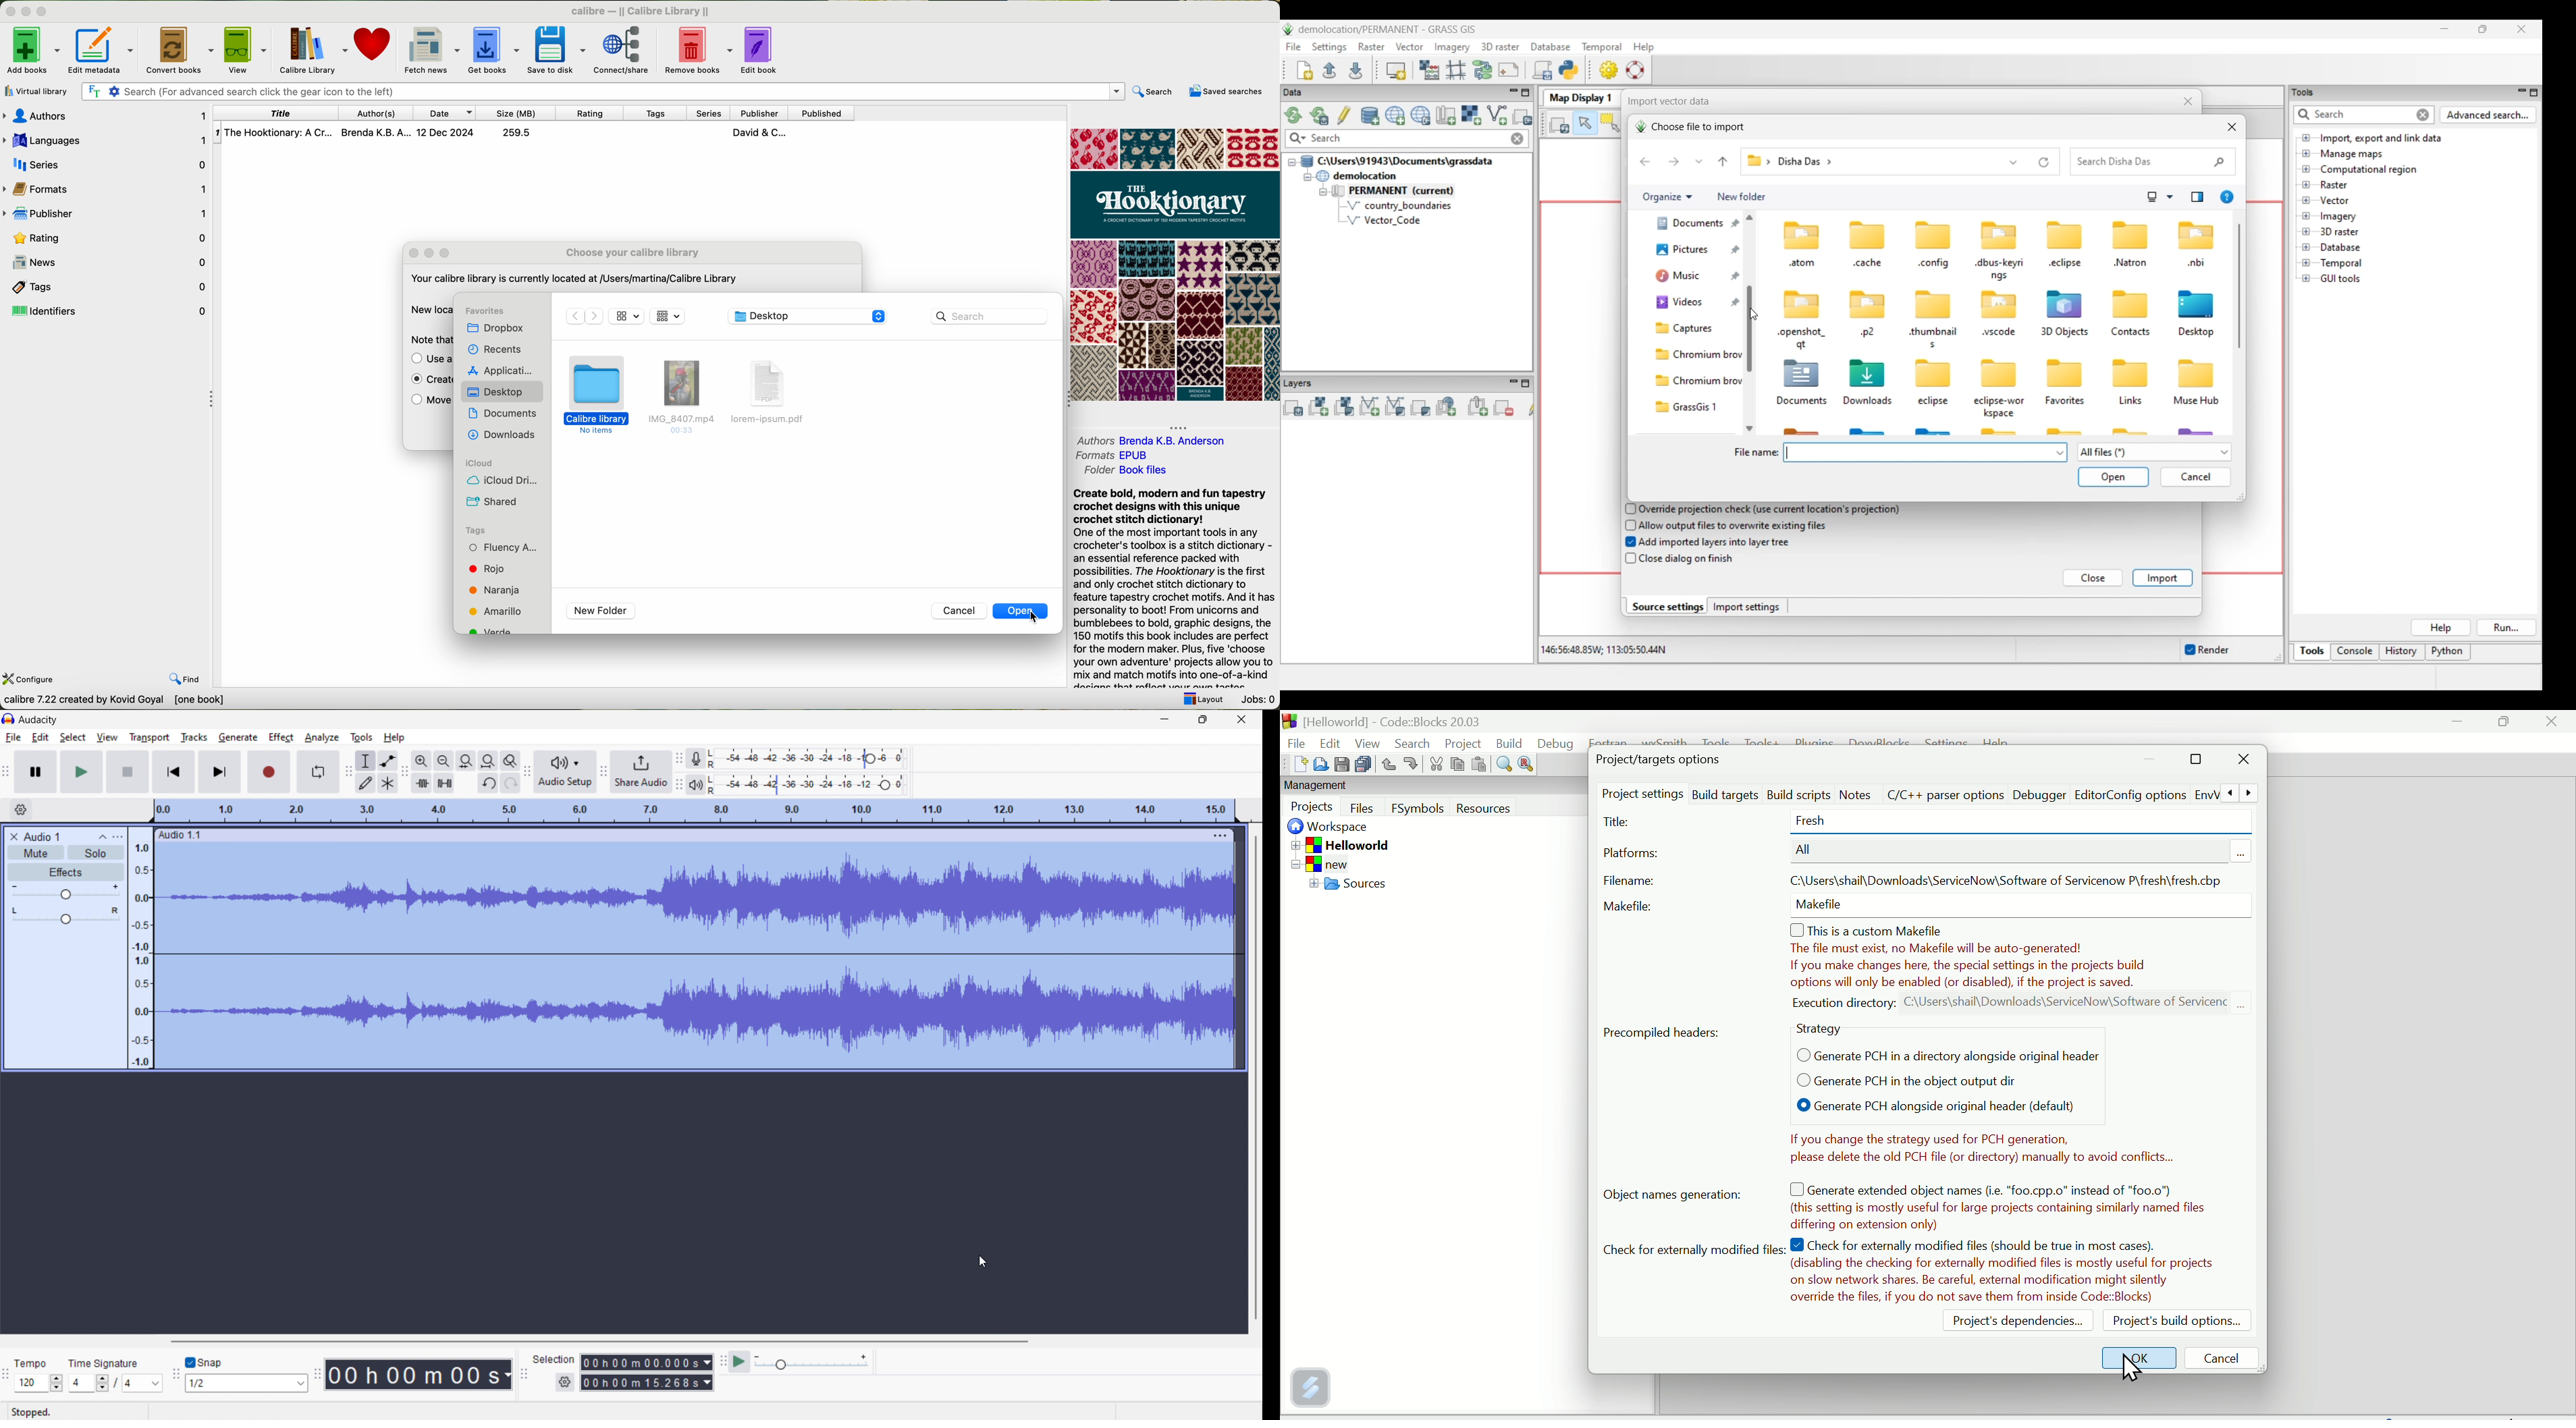  Describe the element at coordinates (759, 49) in the screenshot. I see `edit book` at that location.